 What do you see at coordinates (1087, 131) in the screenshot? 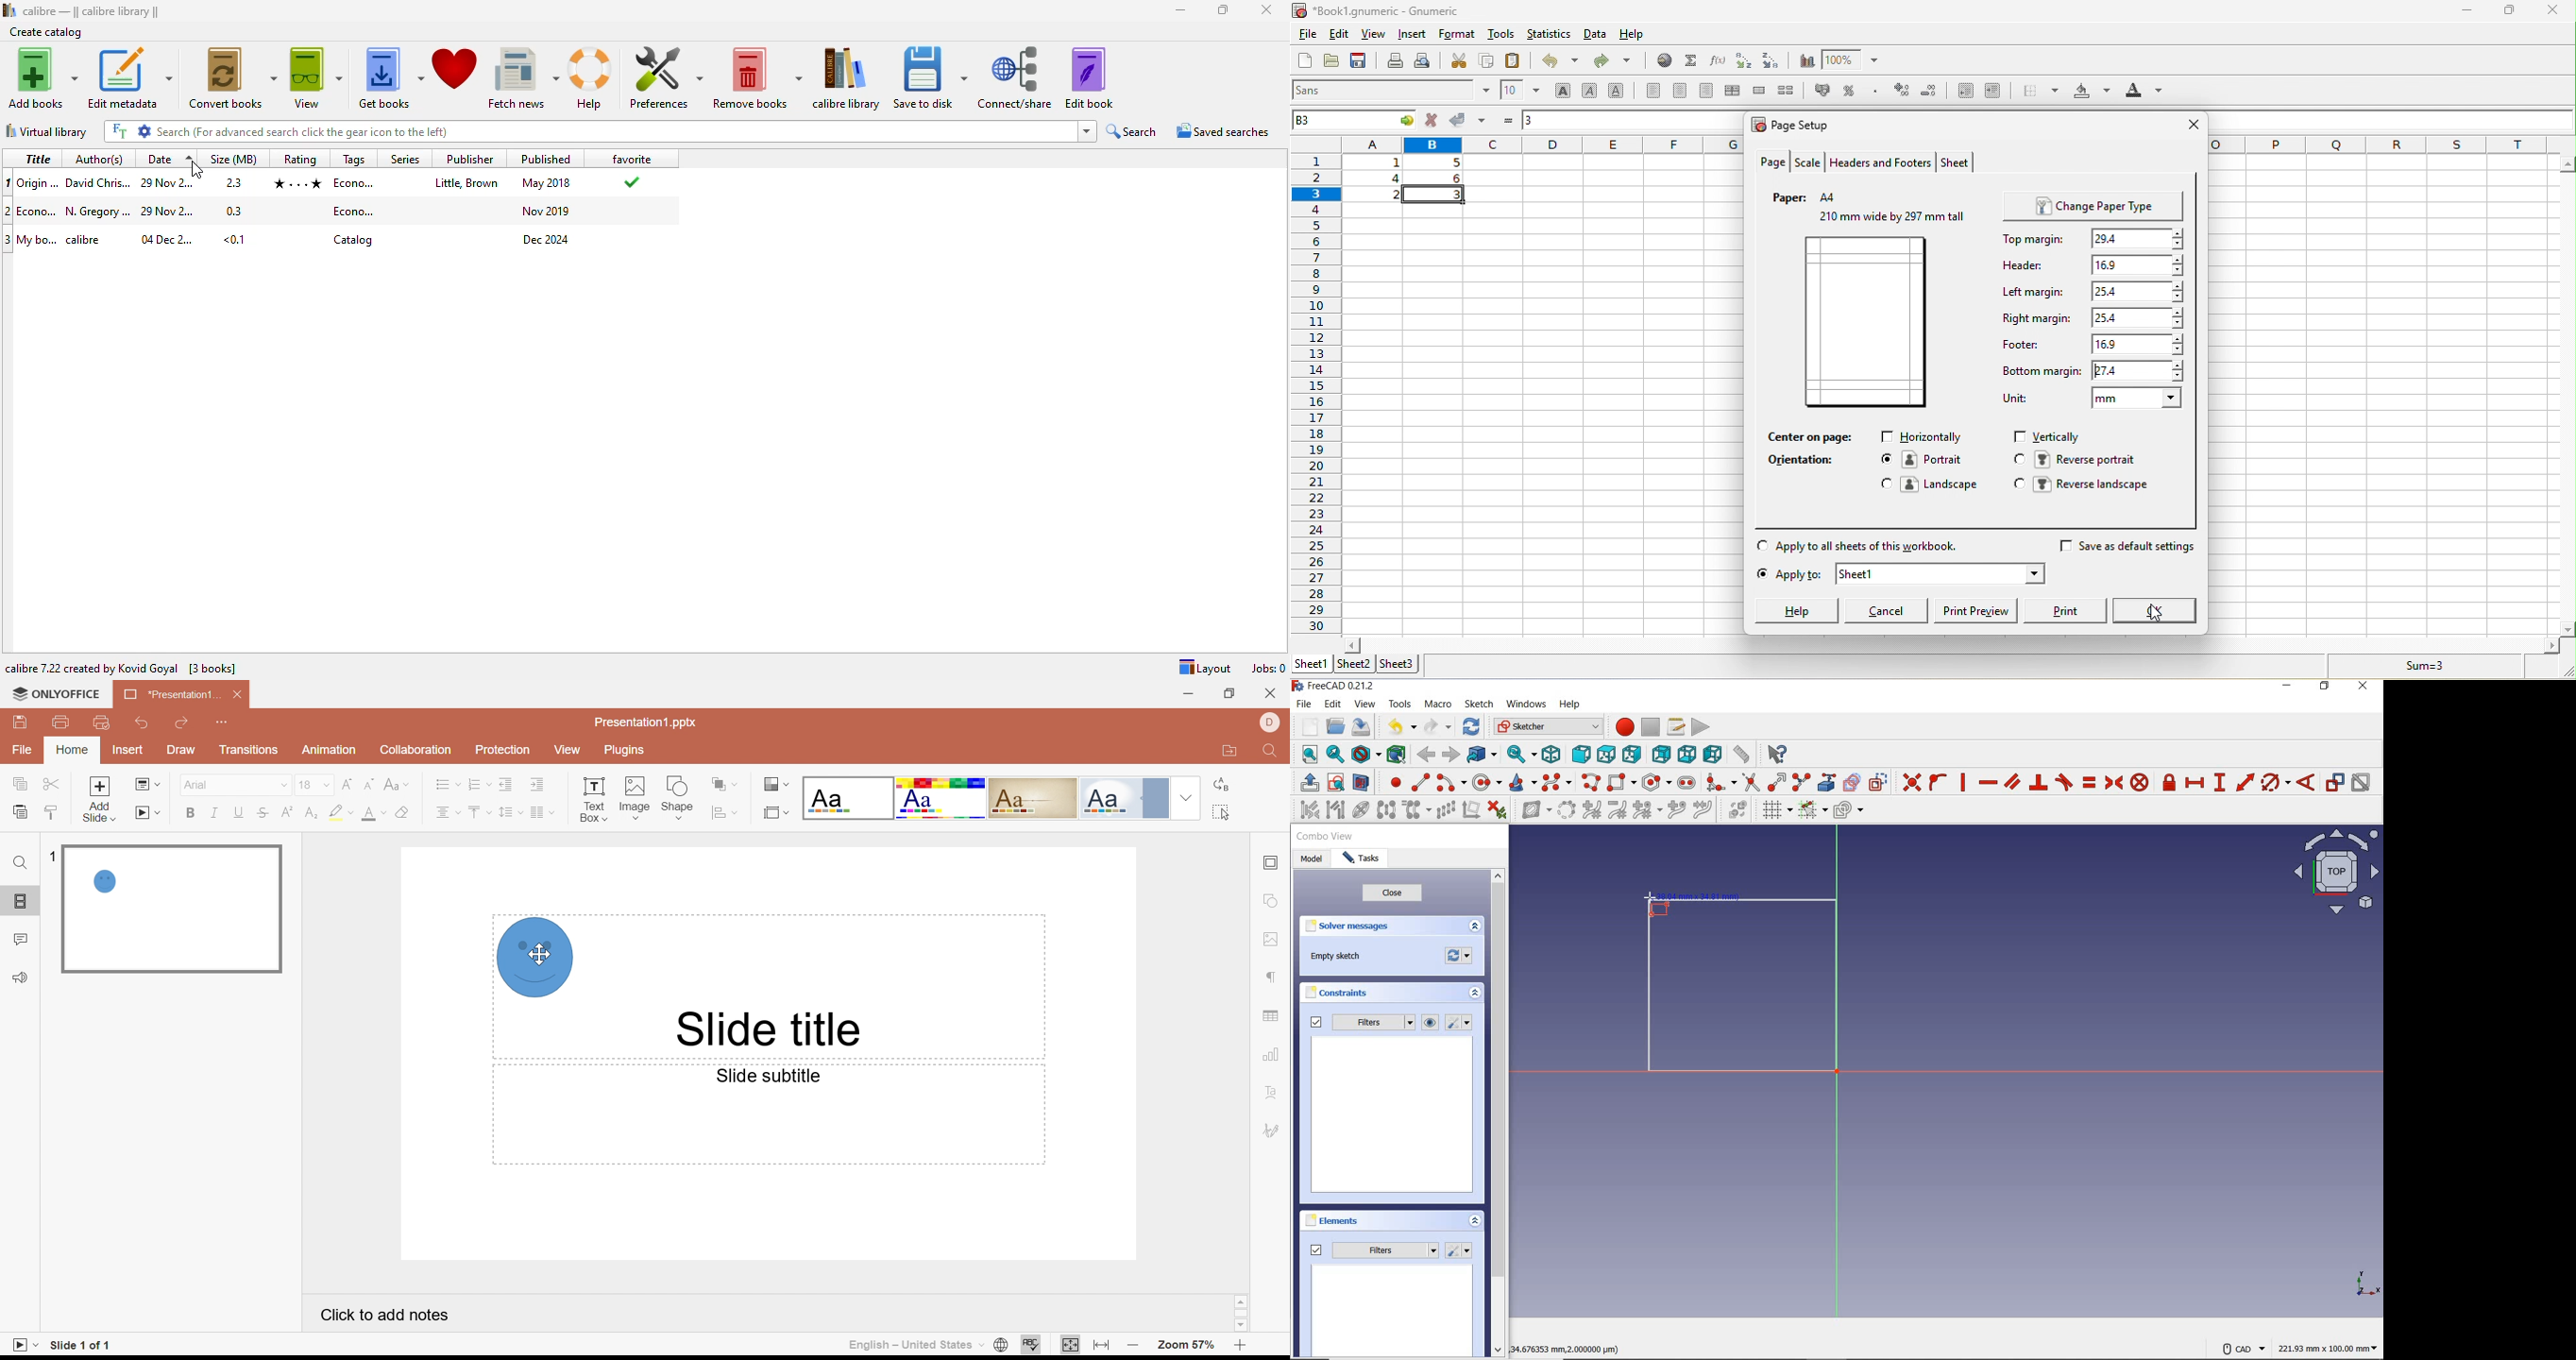
I see `dropdown` at bounding box center [1087, 131].